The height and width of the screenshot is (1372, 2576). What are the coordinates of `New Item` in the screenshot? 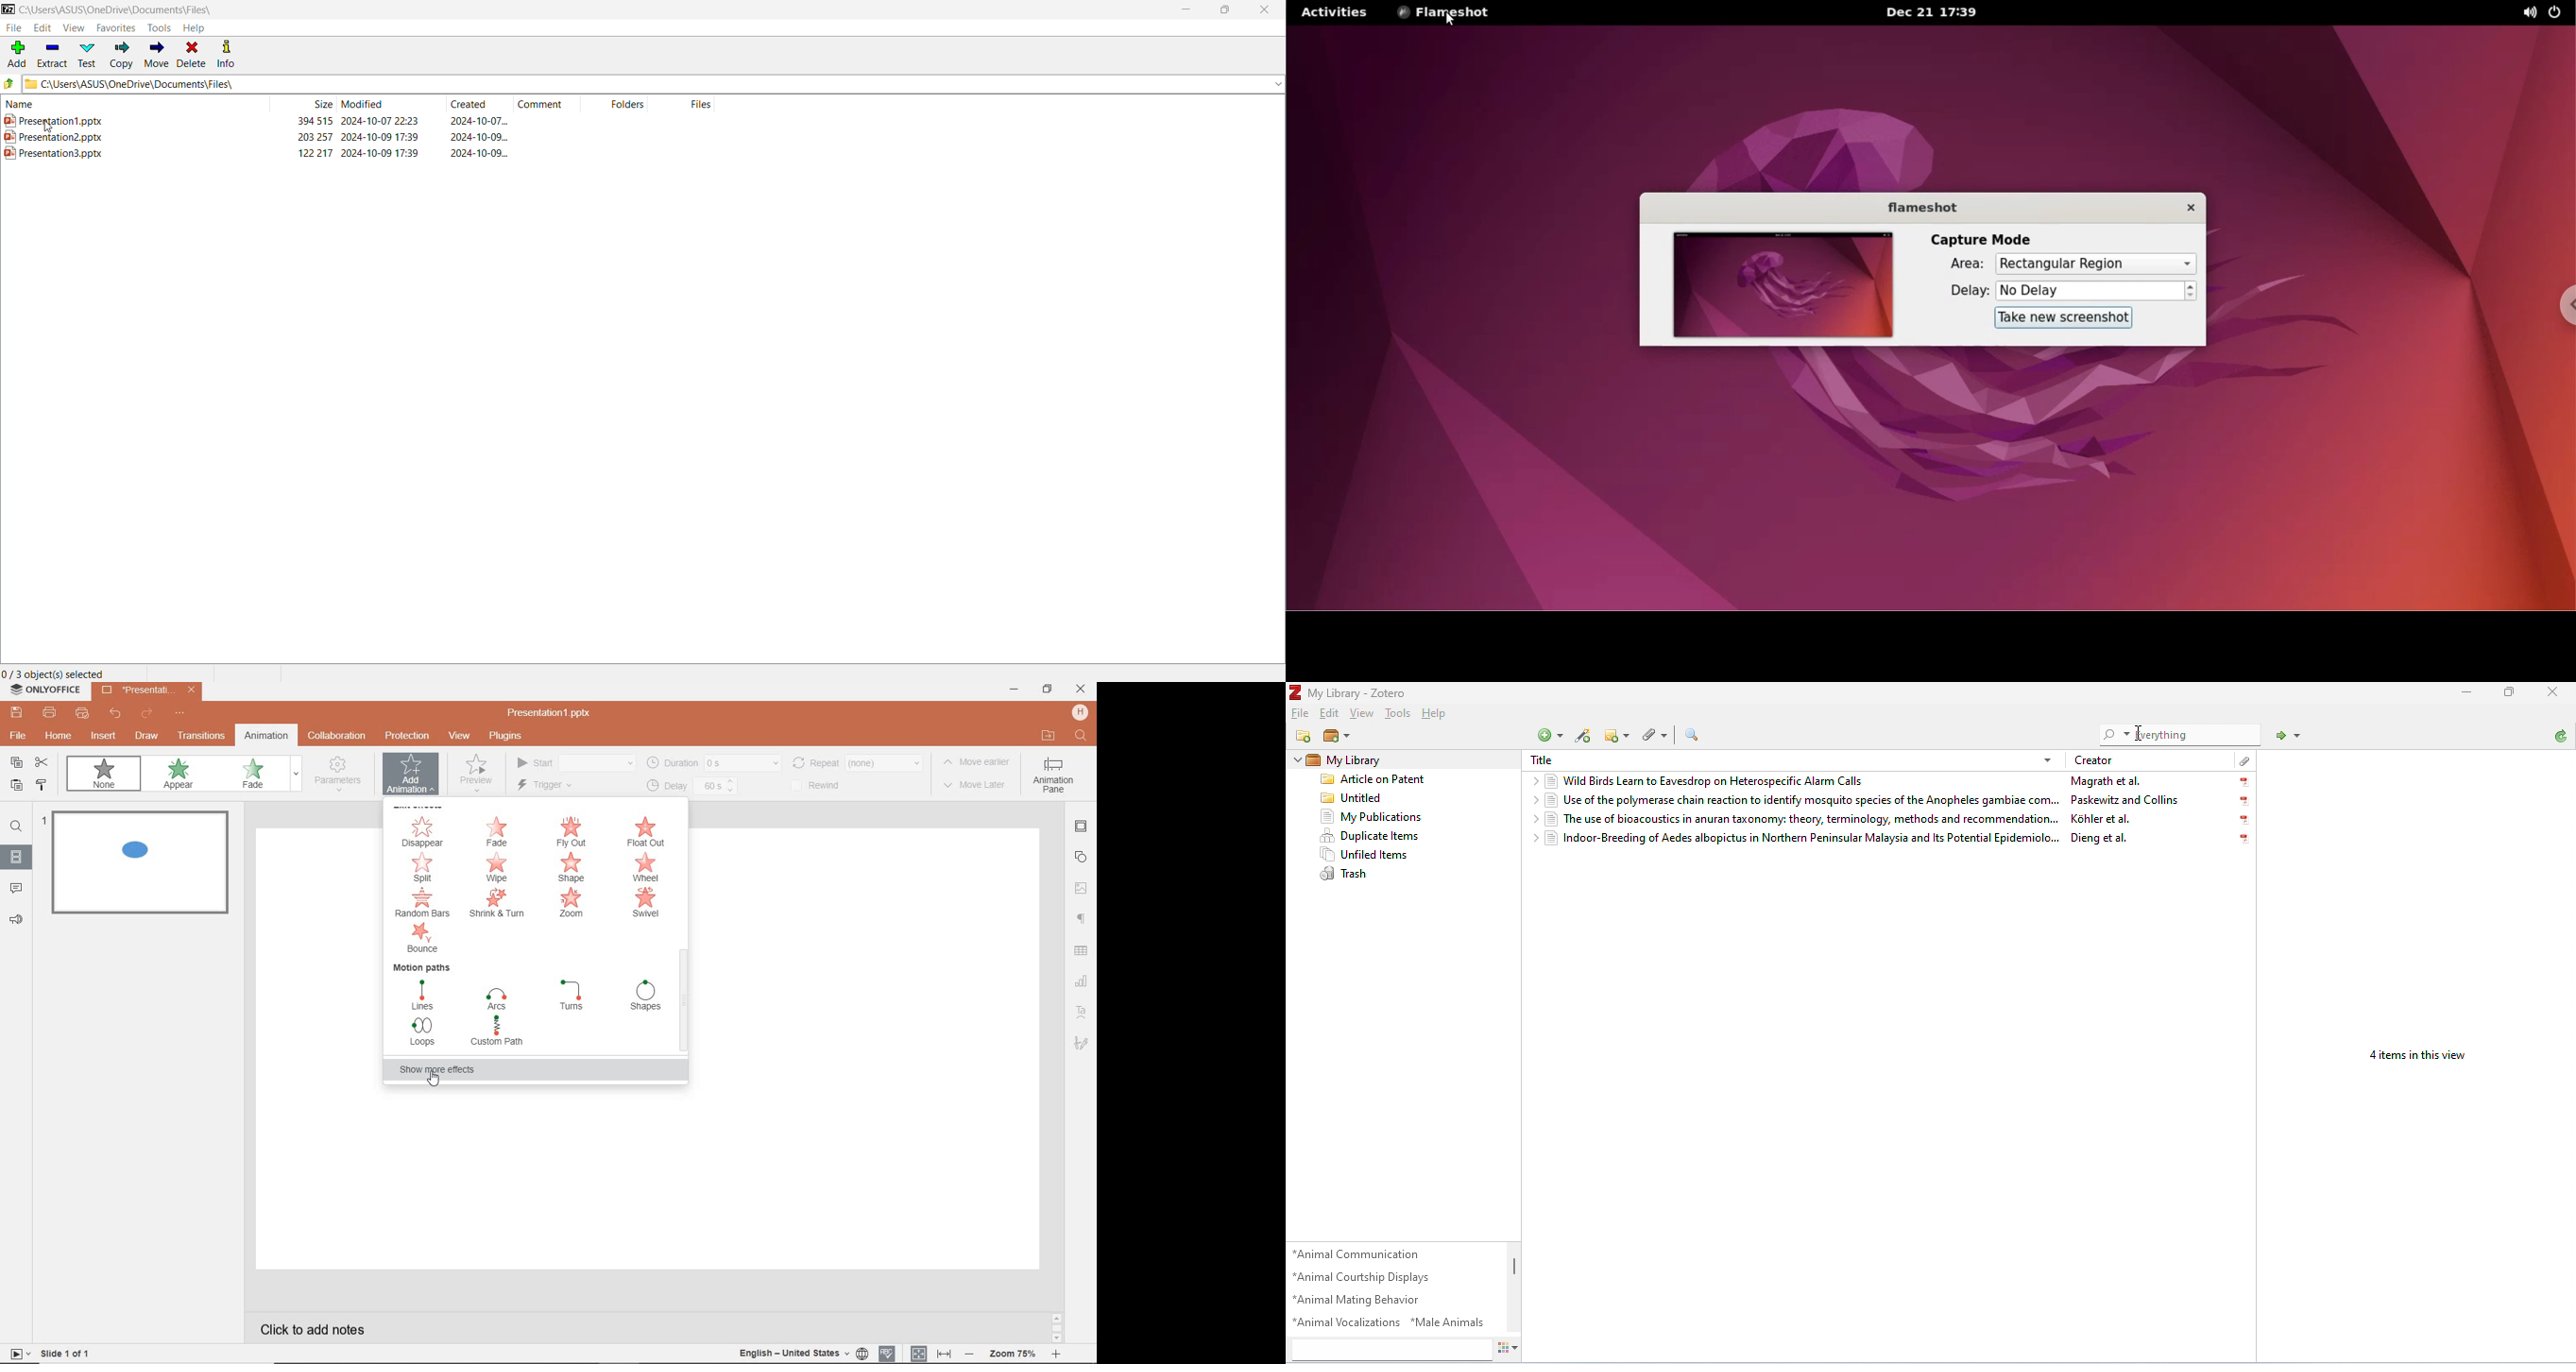 It's located at (1550, 735).